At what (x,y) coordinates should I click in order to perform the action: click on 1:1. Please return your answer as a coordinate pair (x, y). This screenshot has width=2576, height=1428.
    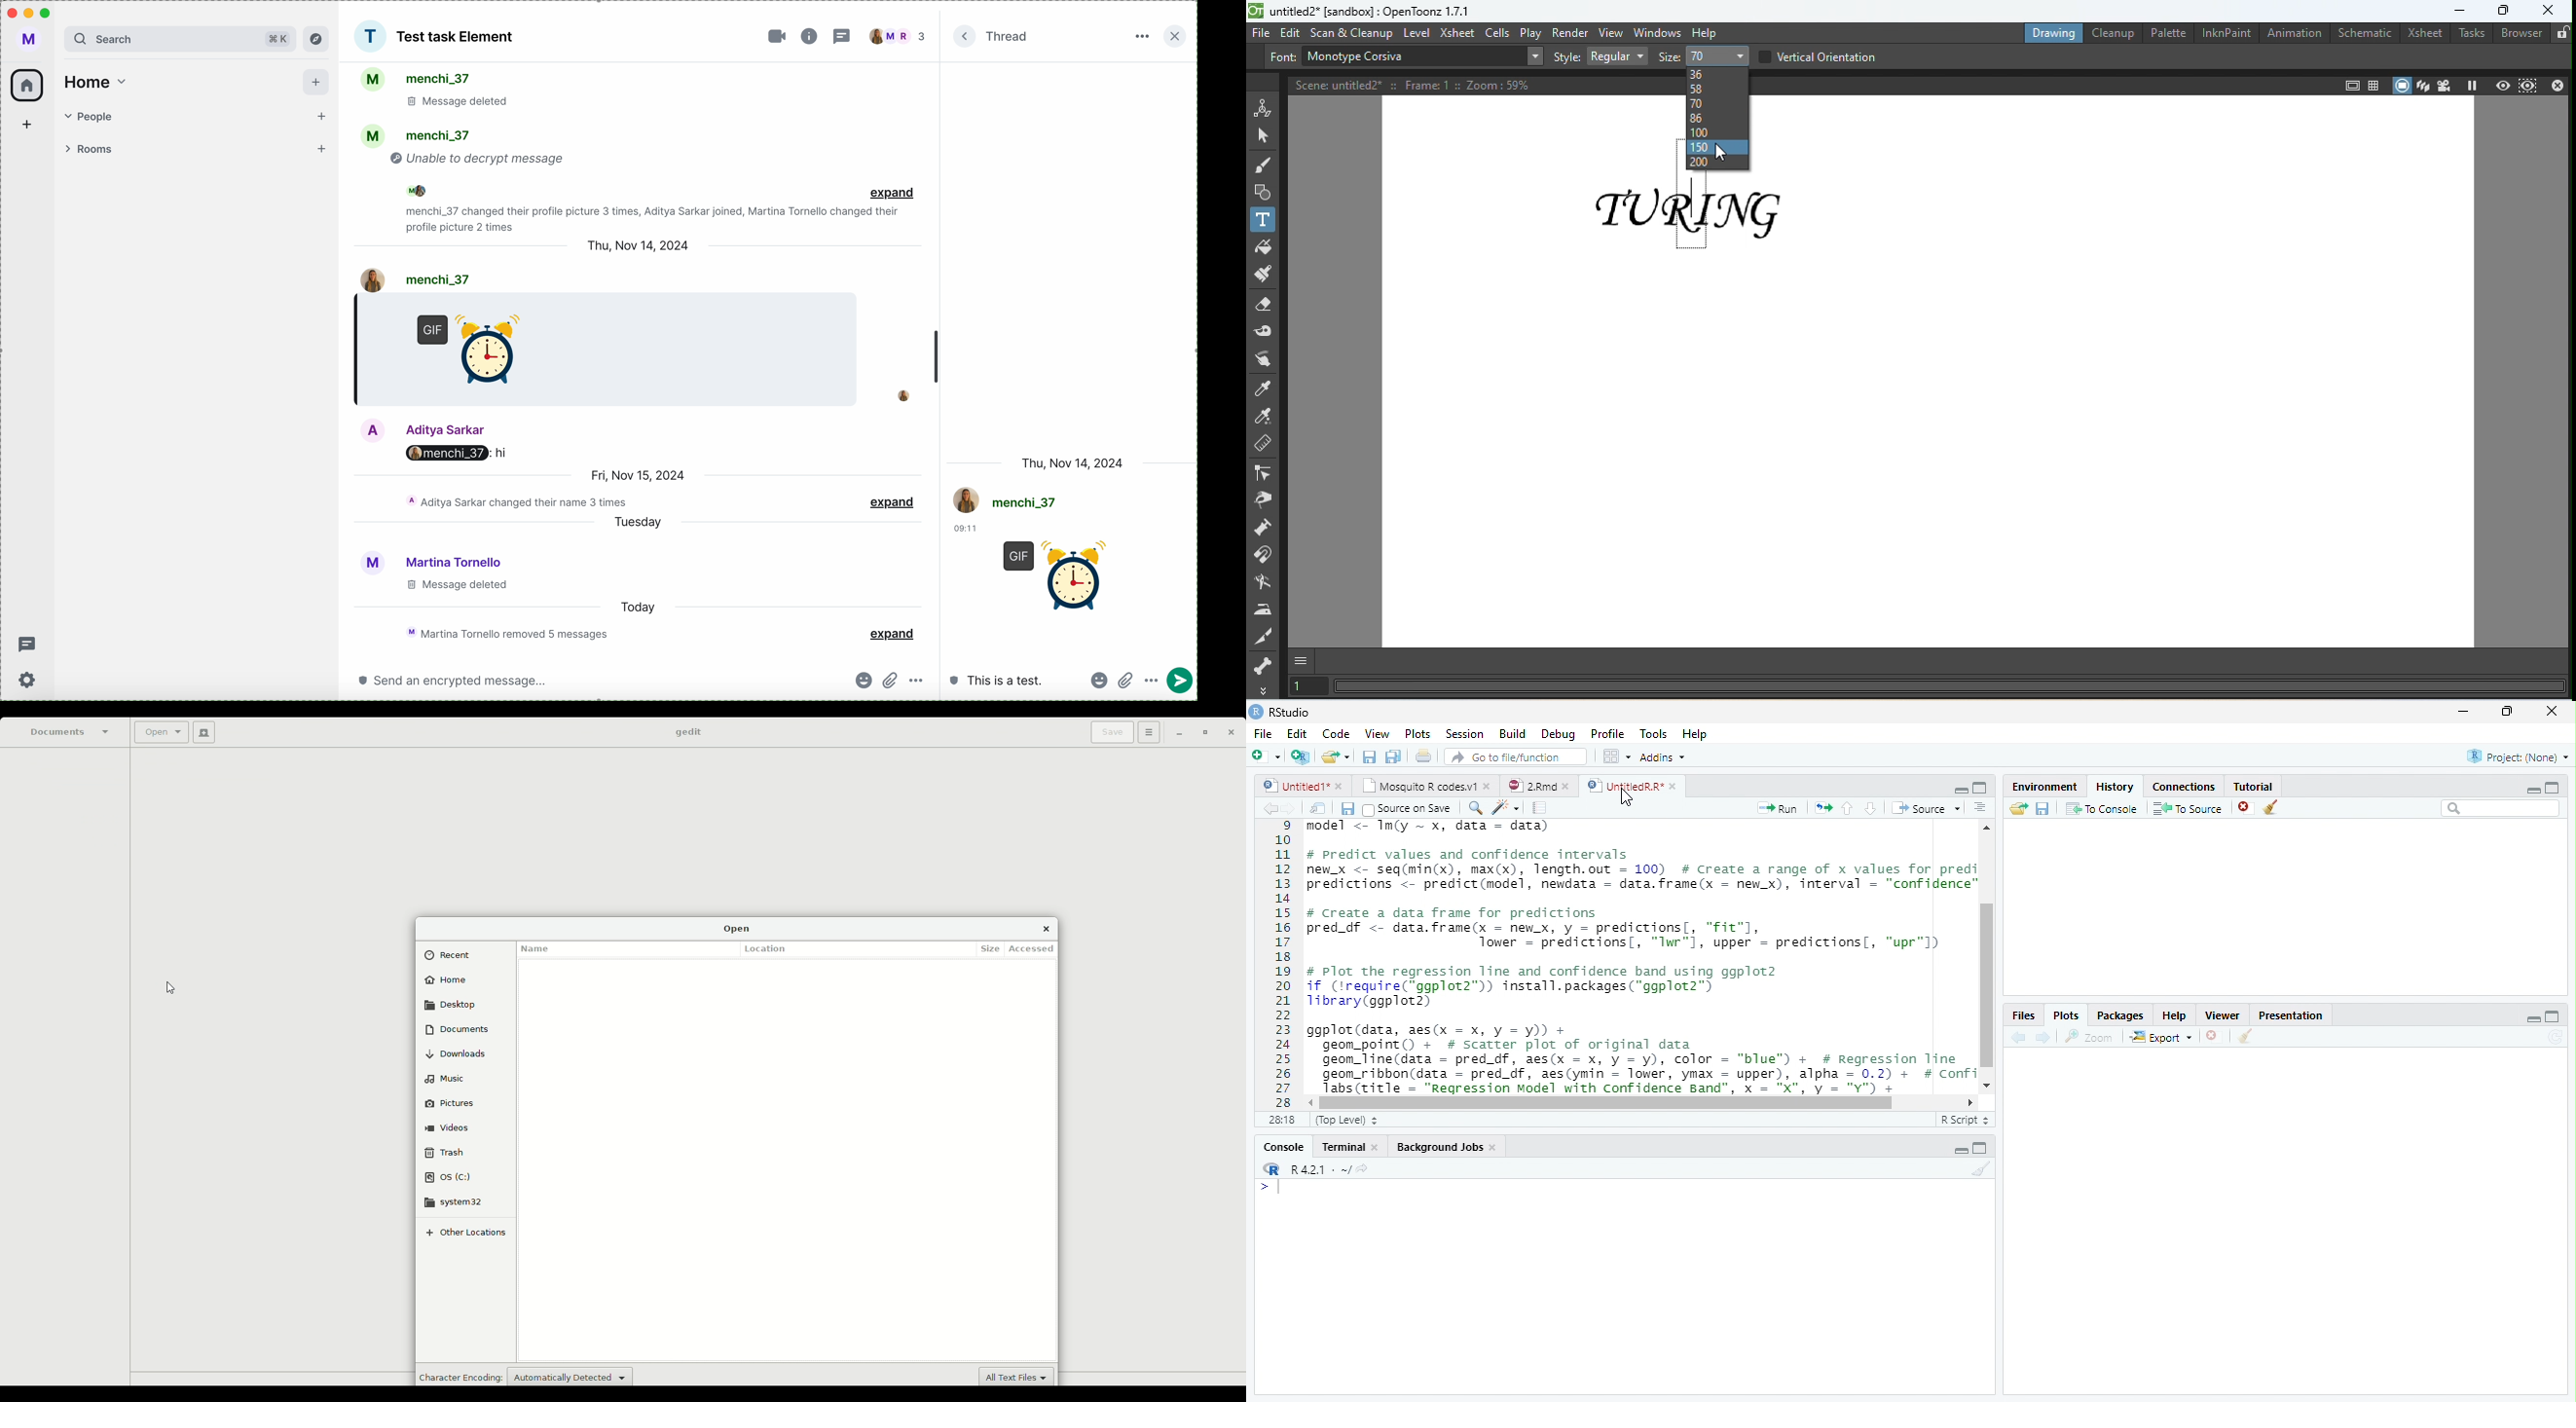
    Looking at the image, I should click on (1277, 1123).